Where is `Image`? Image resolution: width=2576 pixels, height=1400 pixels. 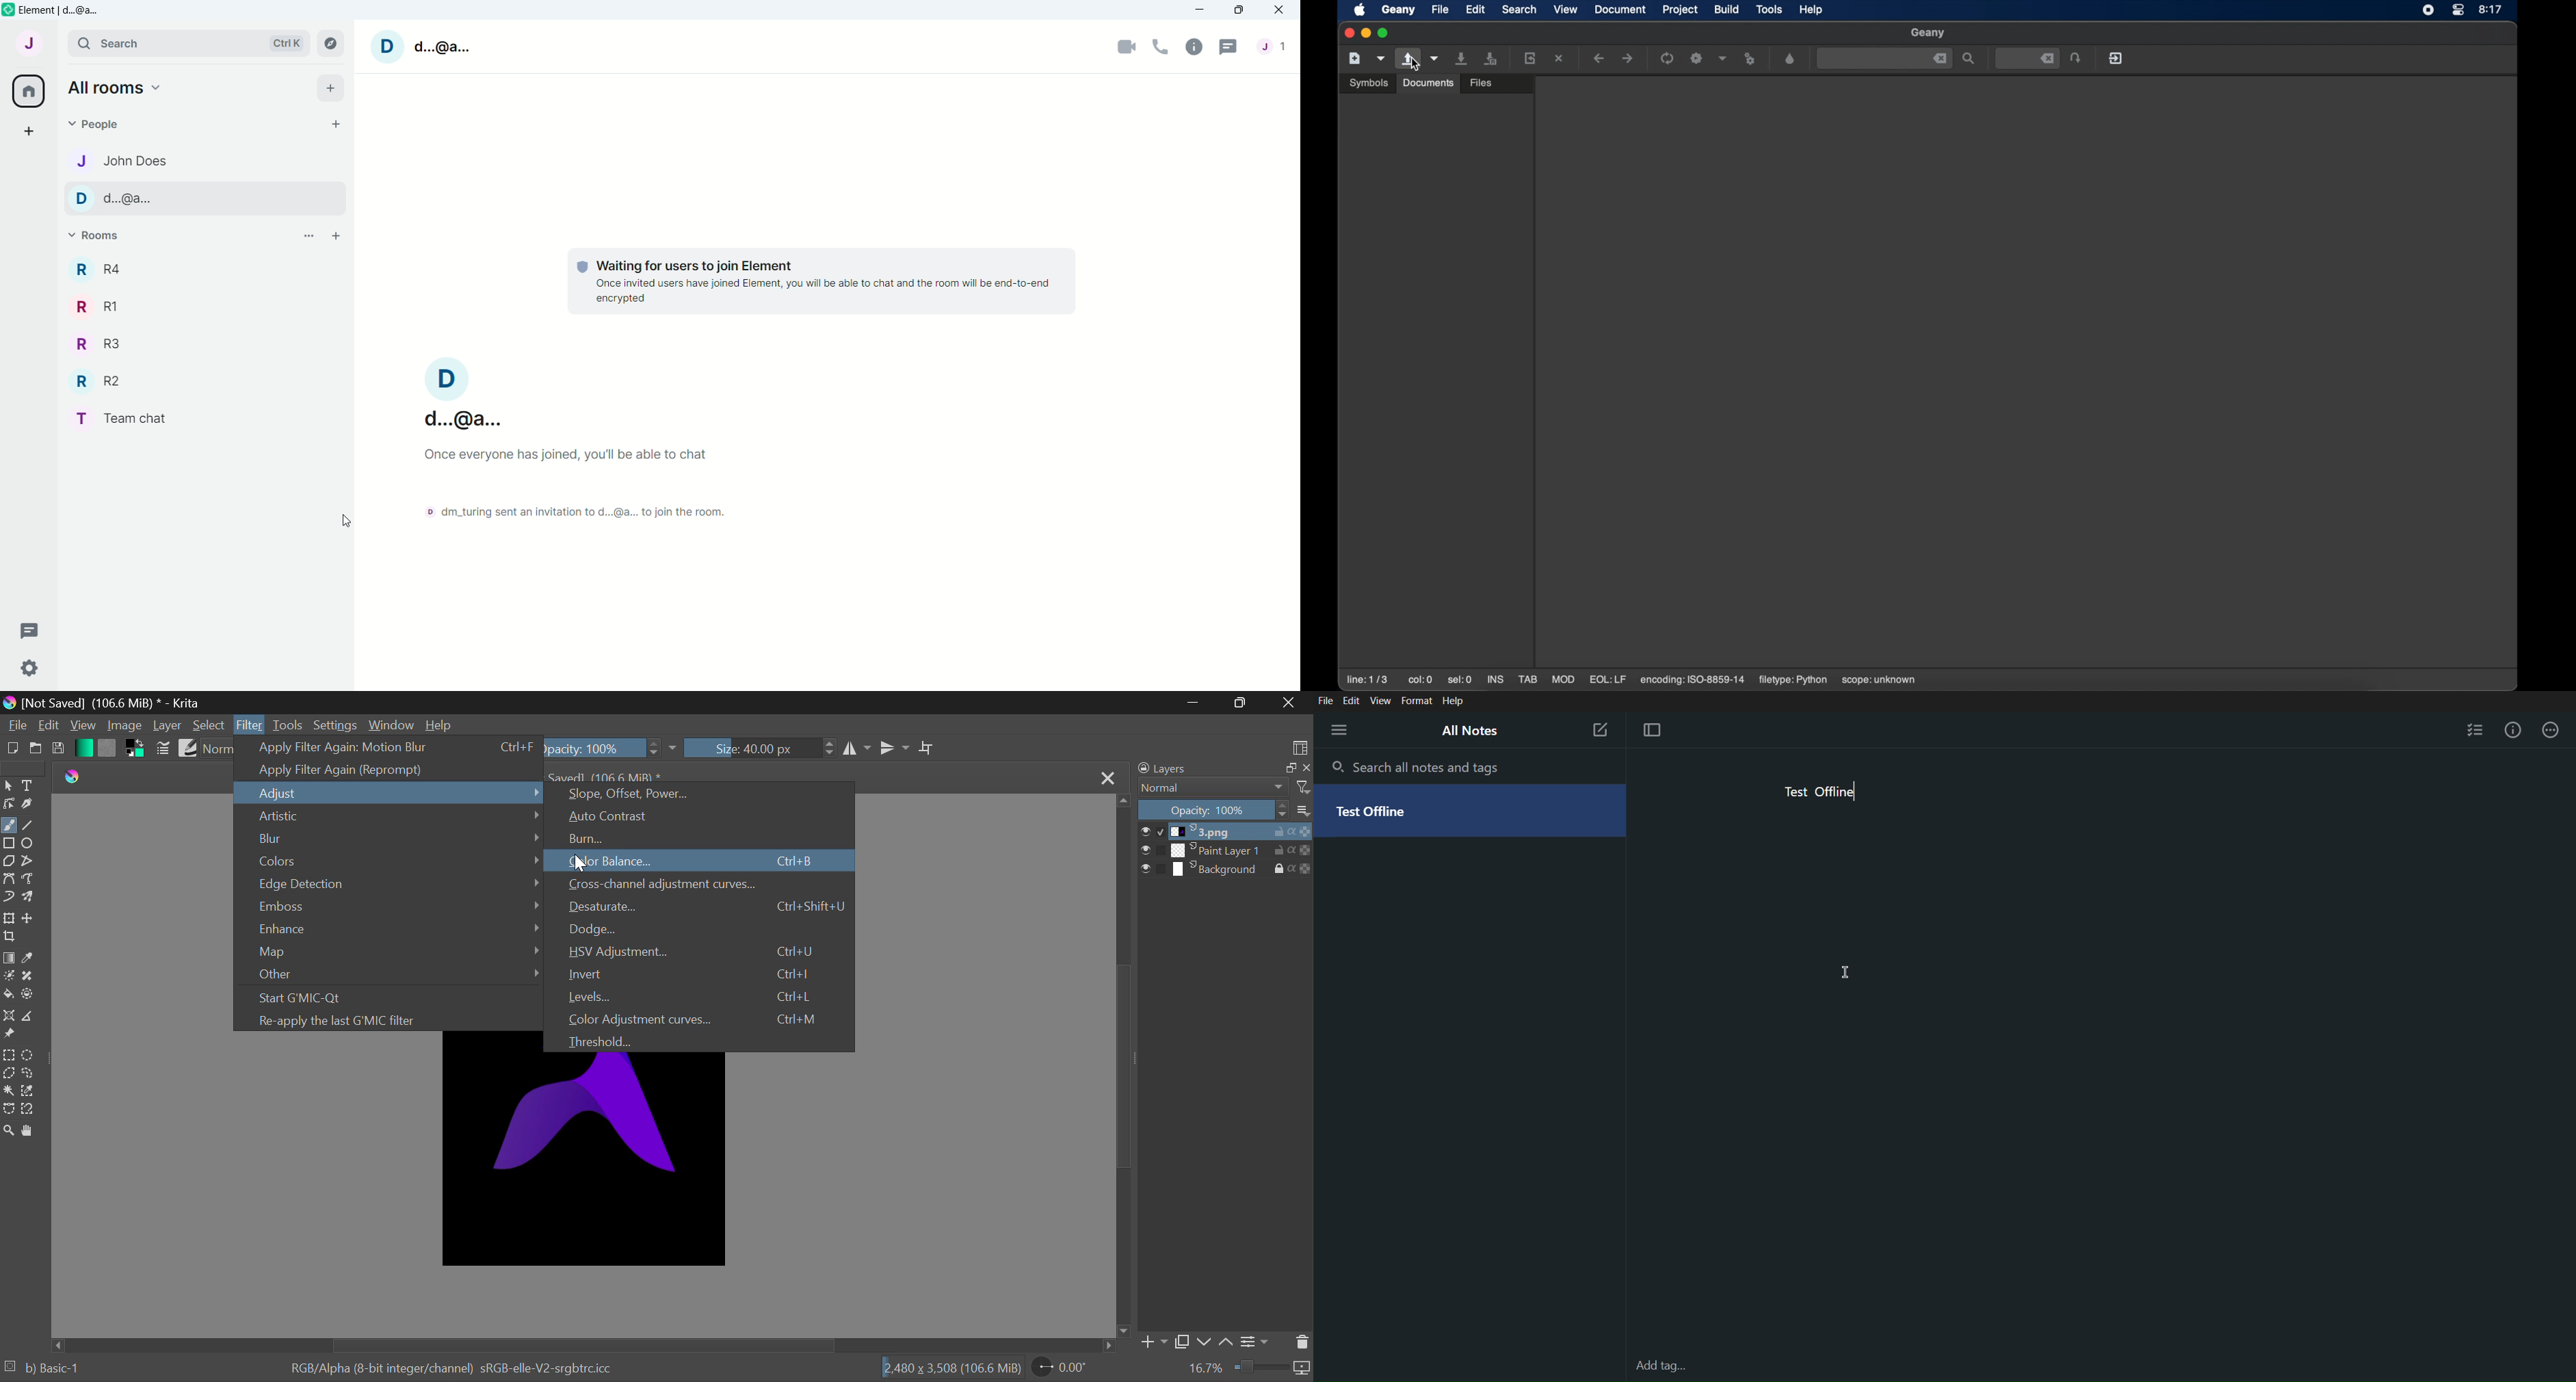
Image is located at coordinates (122, 725).